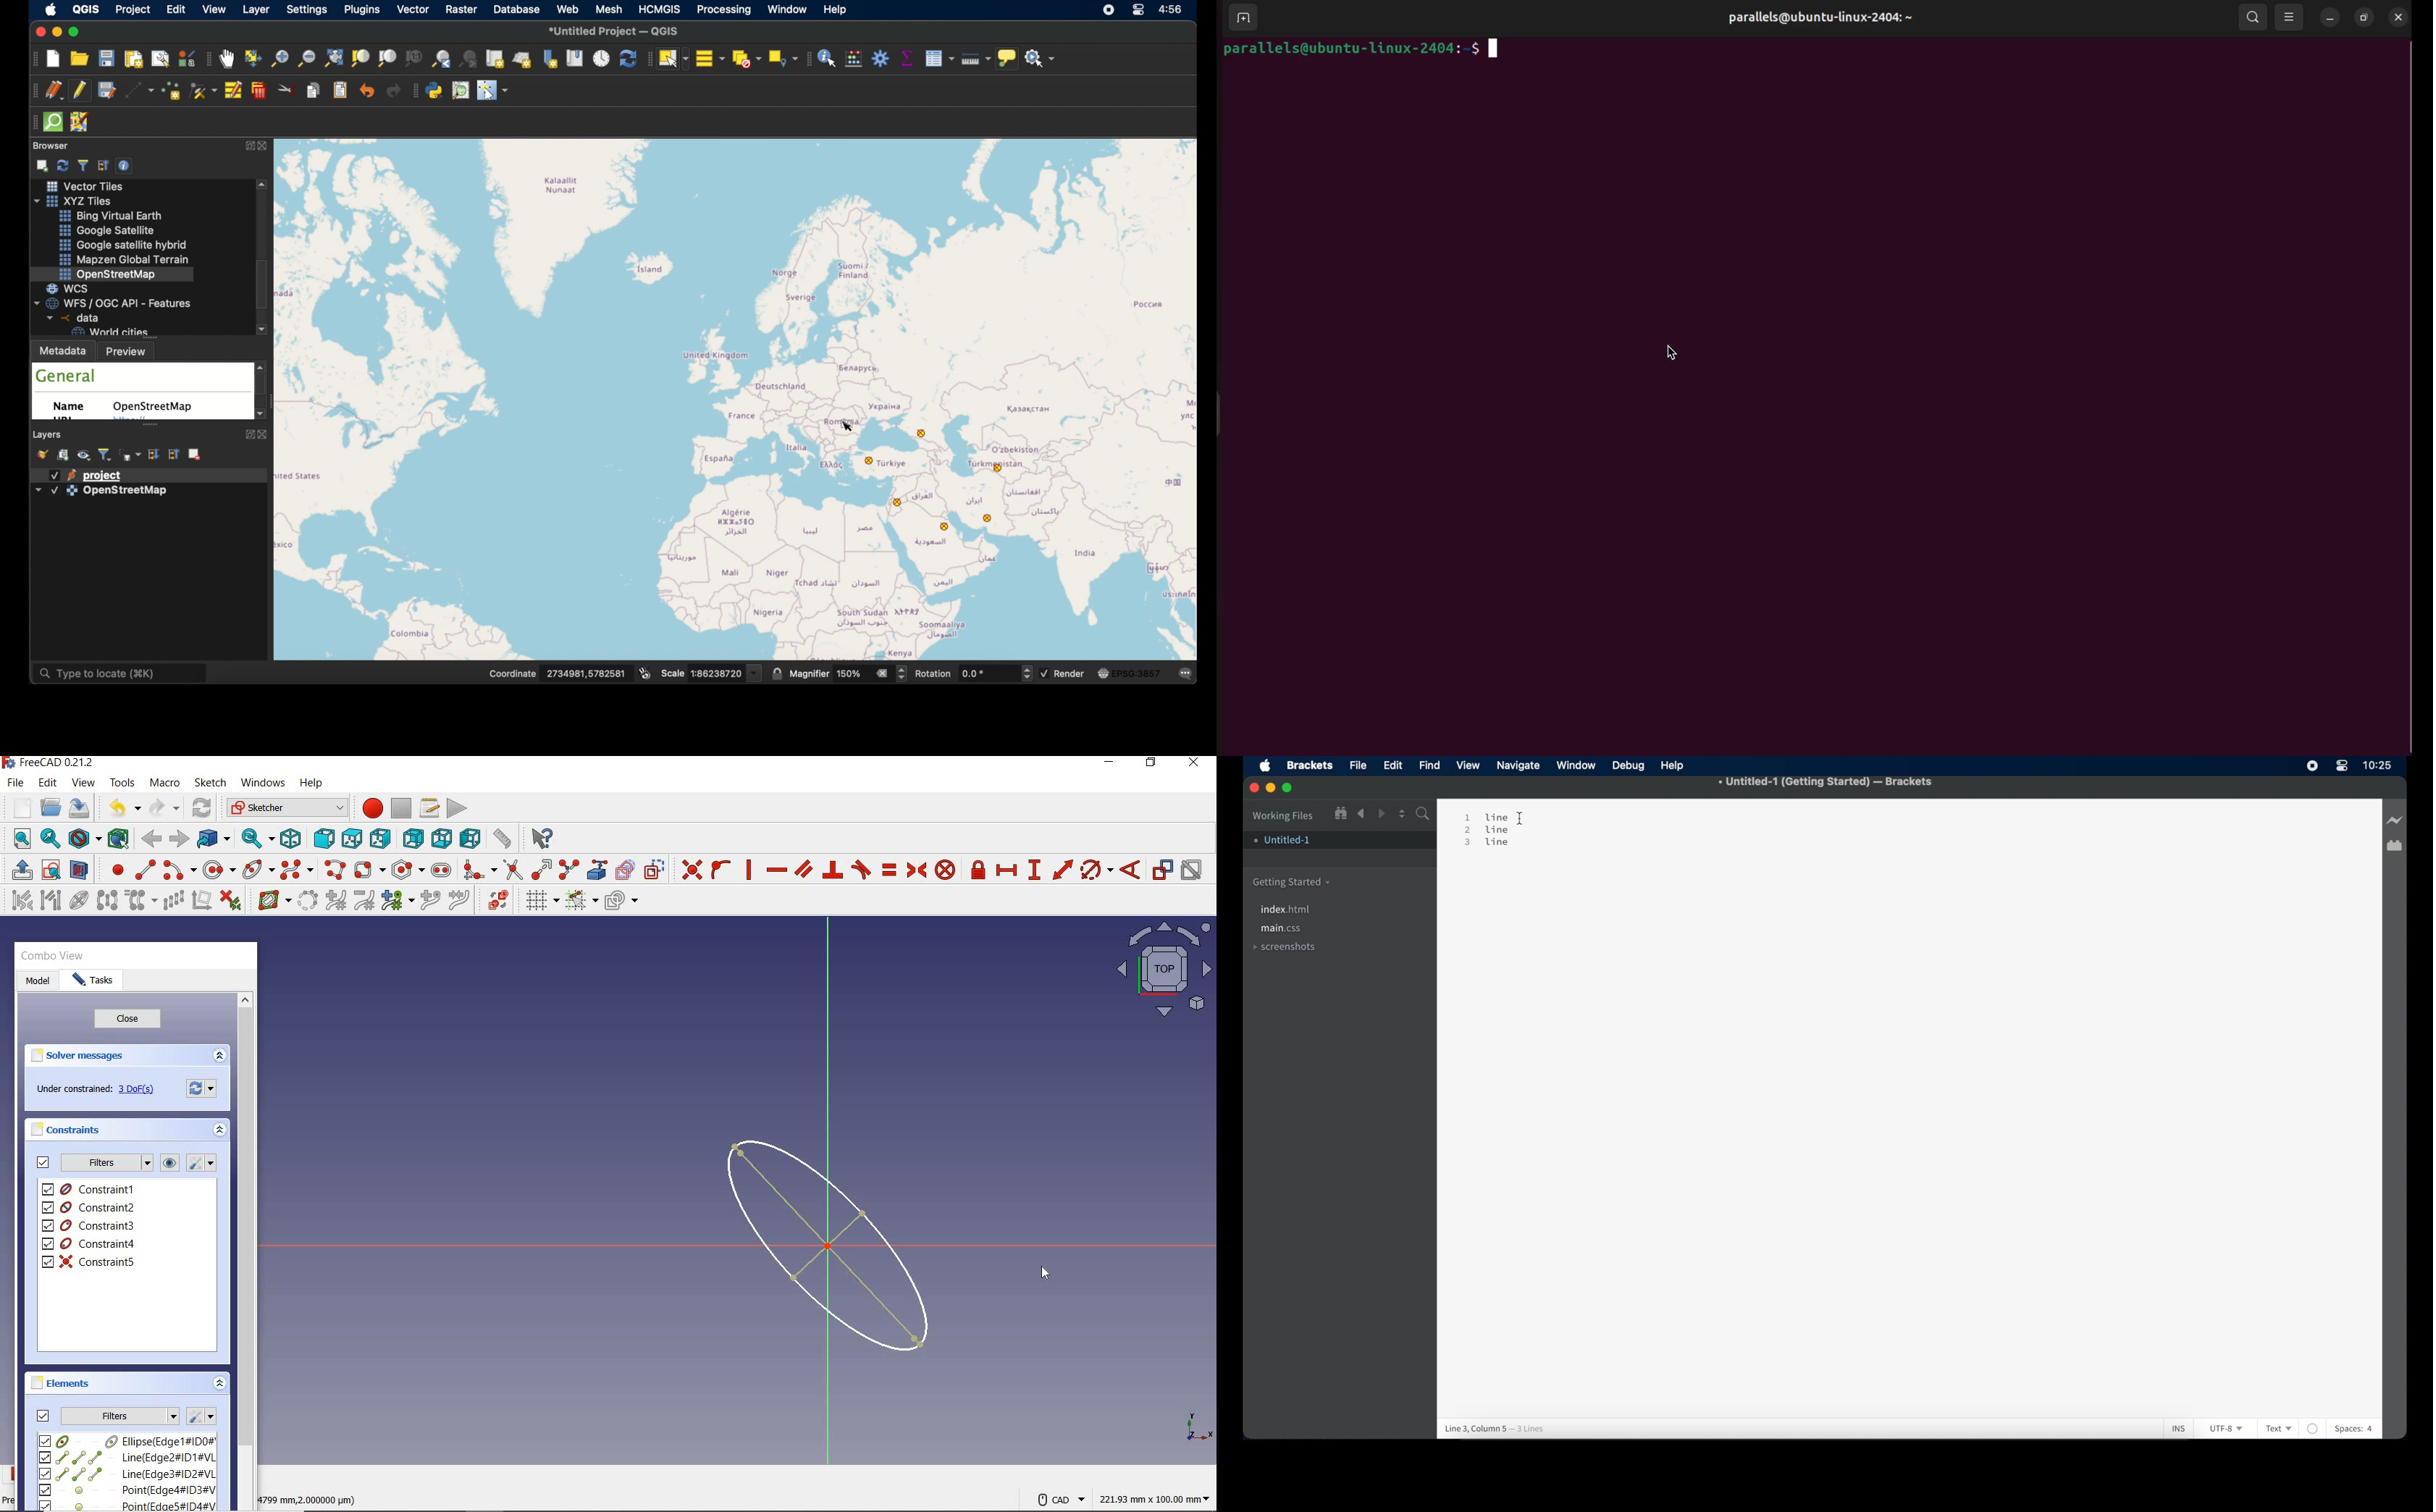 Image resolution: width=2436 pixels, height=1512 pixels. I want to click on measurement, so click(1156, 1497).